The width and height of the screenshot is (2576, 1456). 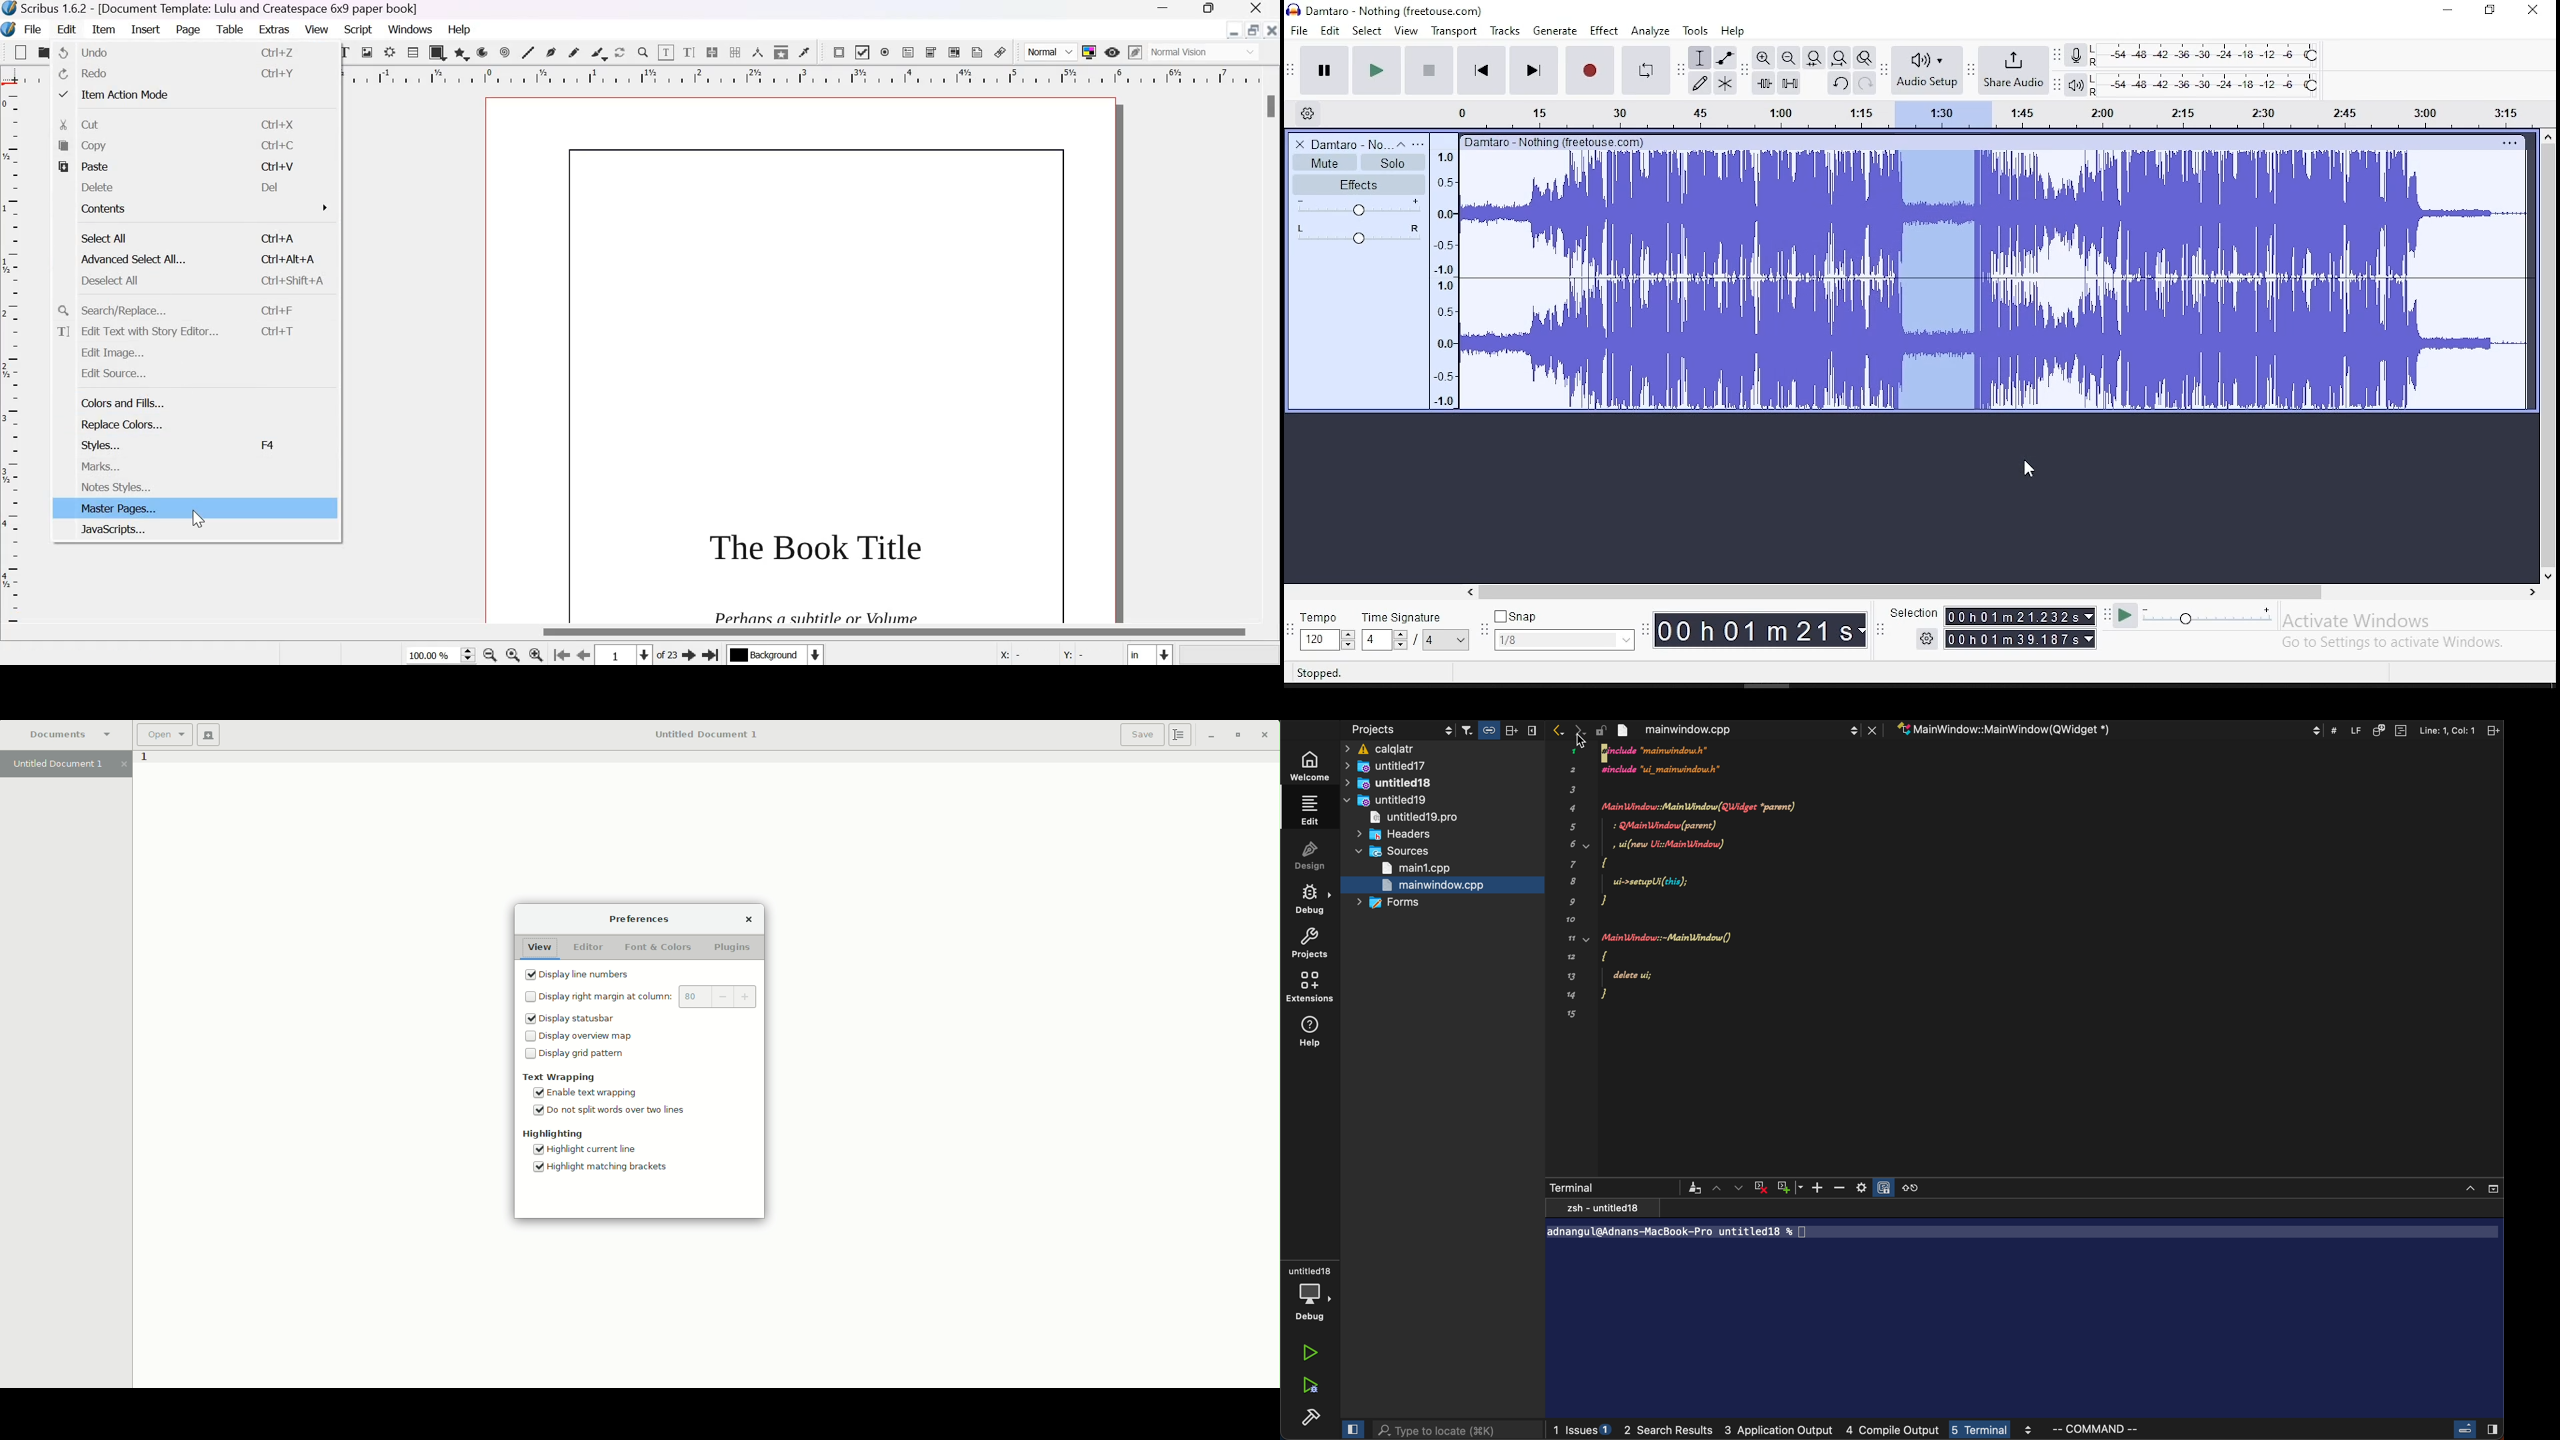 I want to click on , so click(x=2509, y=142).